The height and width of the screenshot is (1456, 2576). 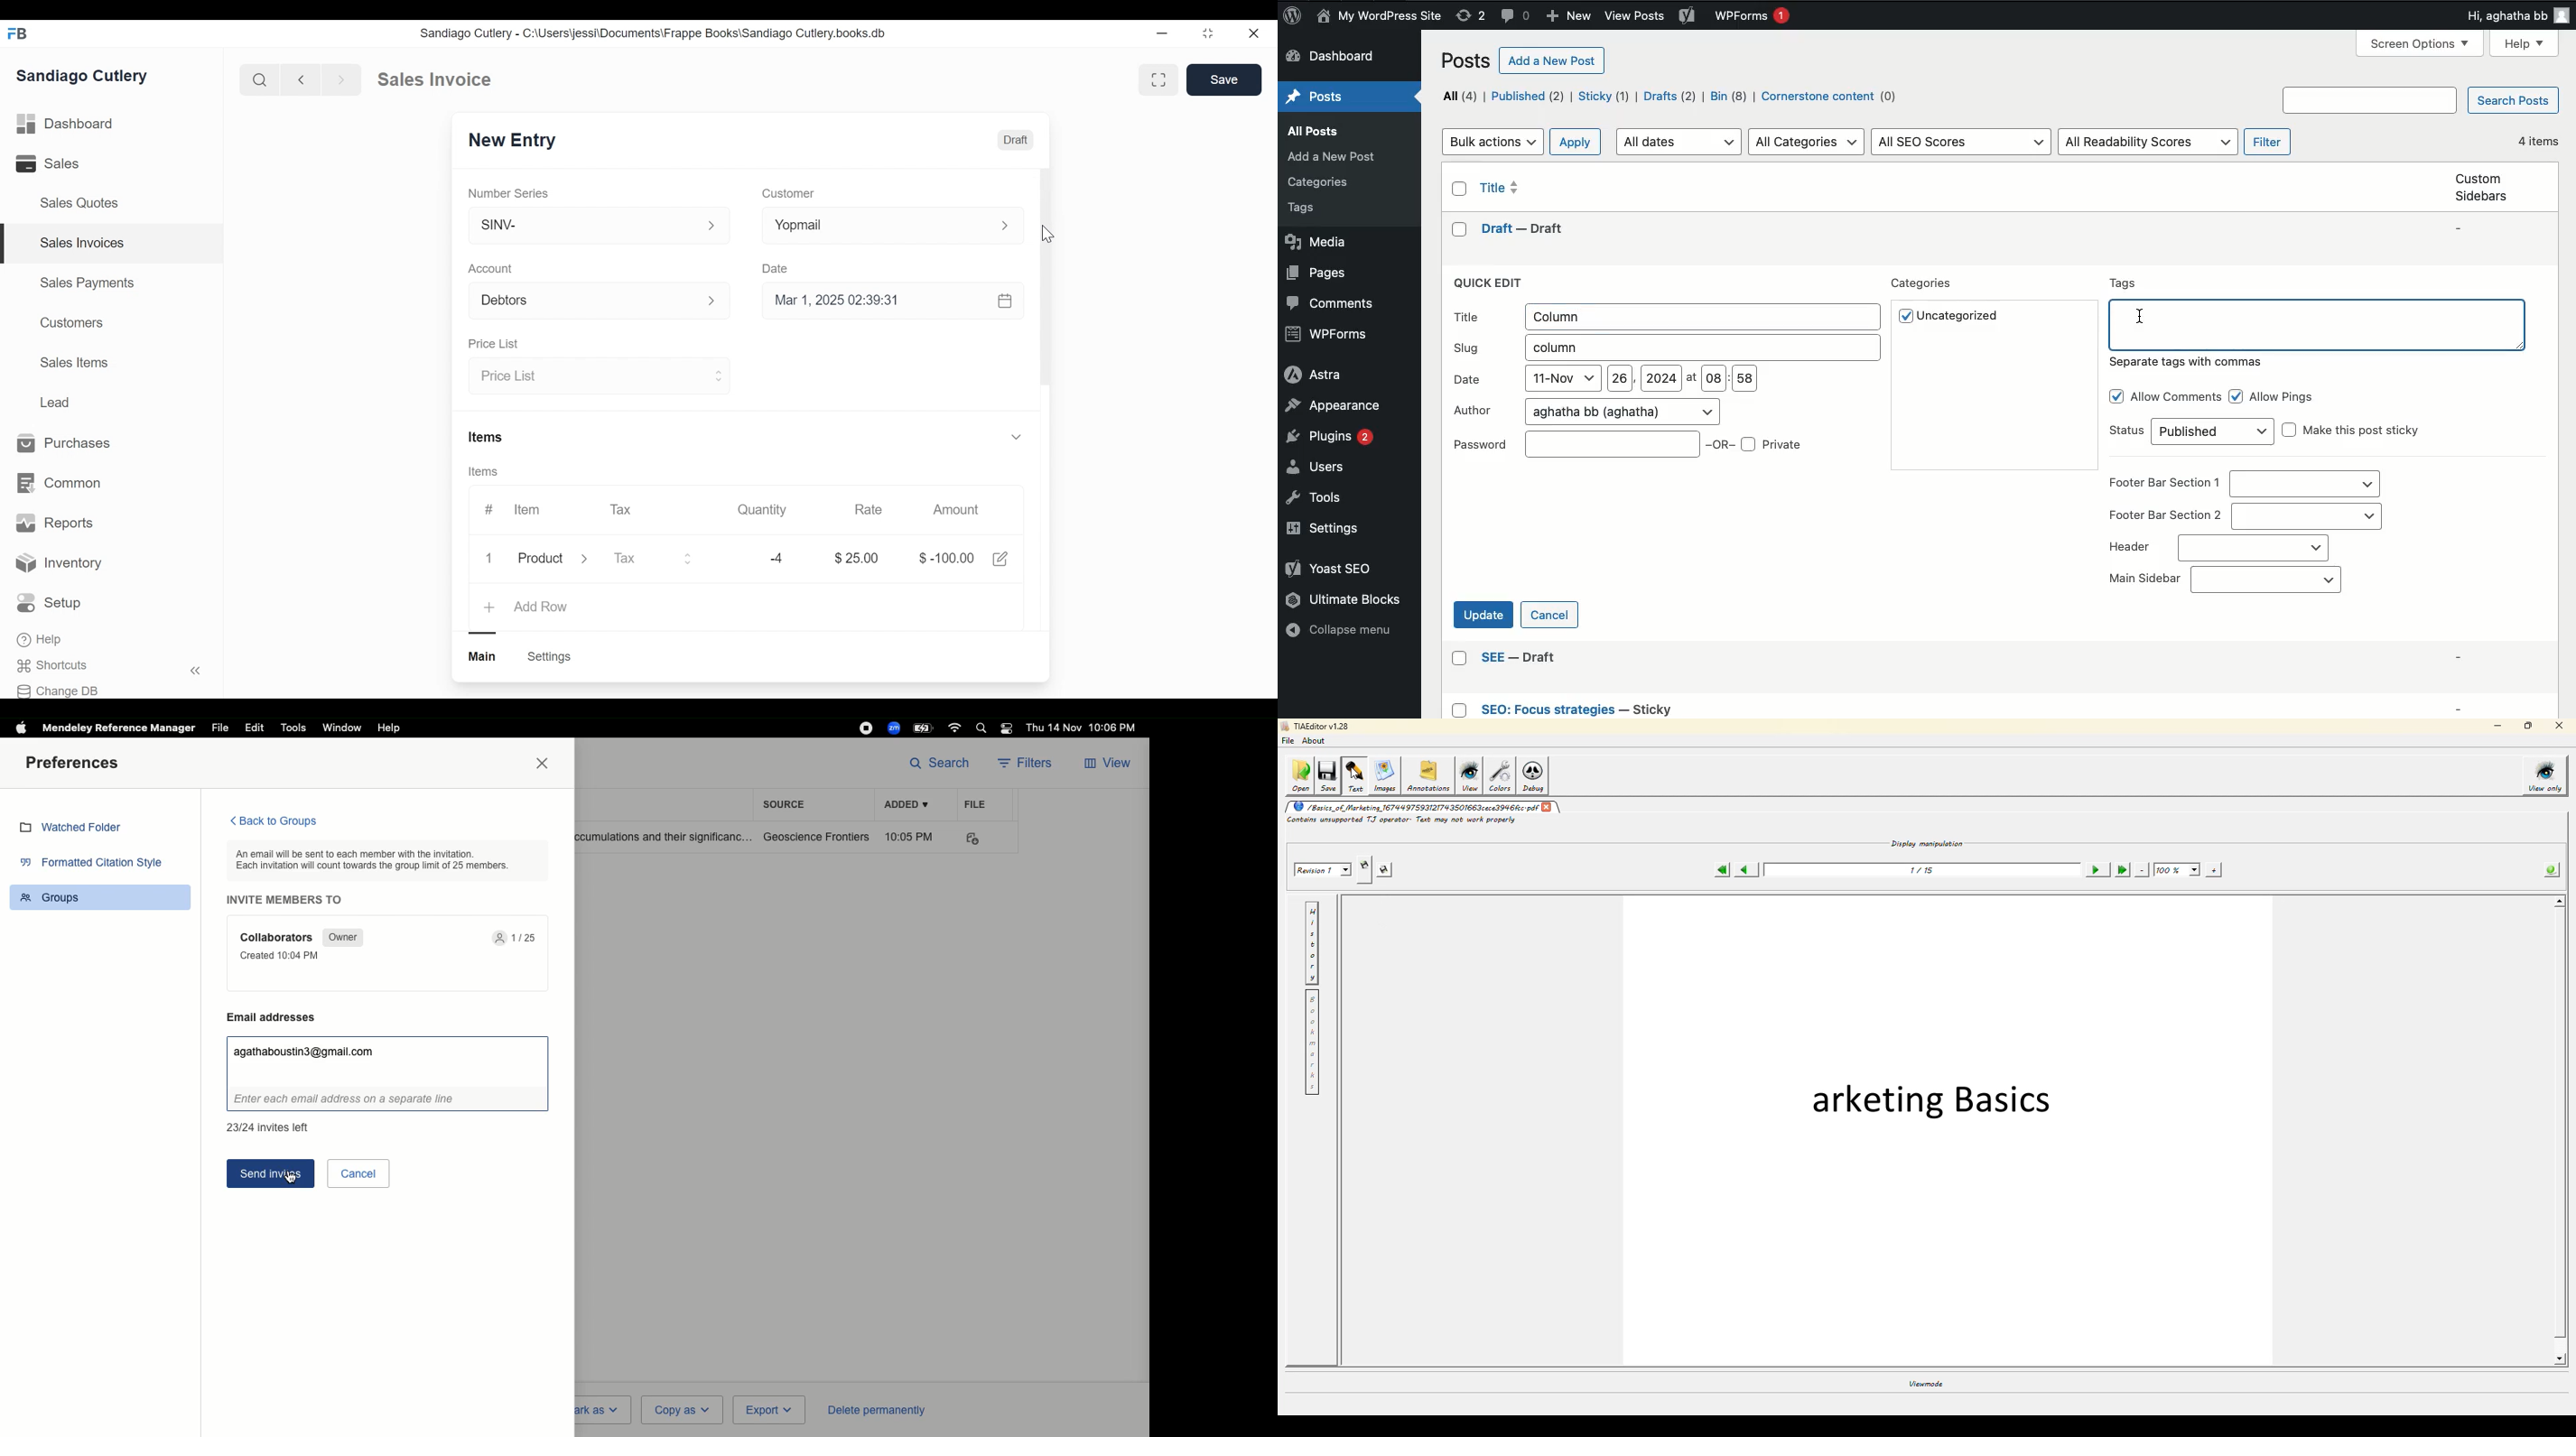 I want to click on Apple logo, so click(x=21, y=726).